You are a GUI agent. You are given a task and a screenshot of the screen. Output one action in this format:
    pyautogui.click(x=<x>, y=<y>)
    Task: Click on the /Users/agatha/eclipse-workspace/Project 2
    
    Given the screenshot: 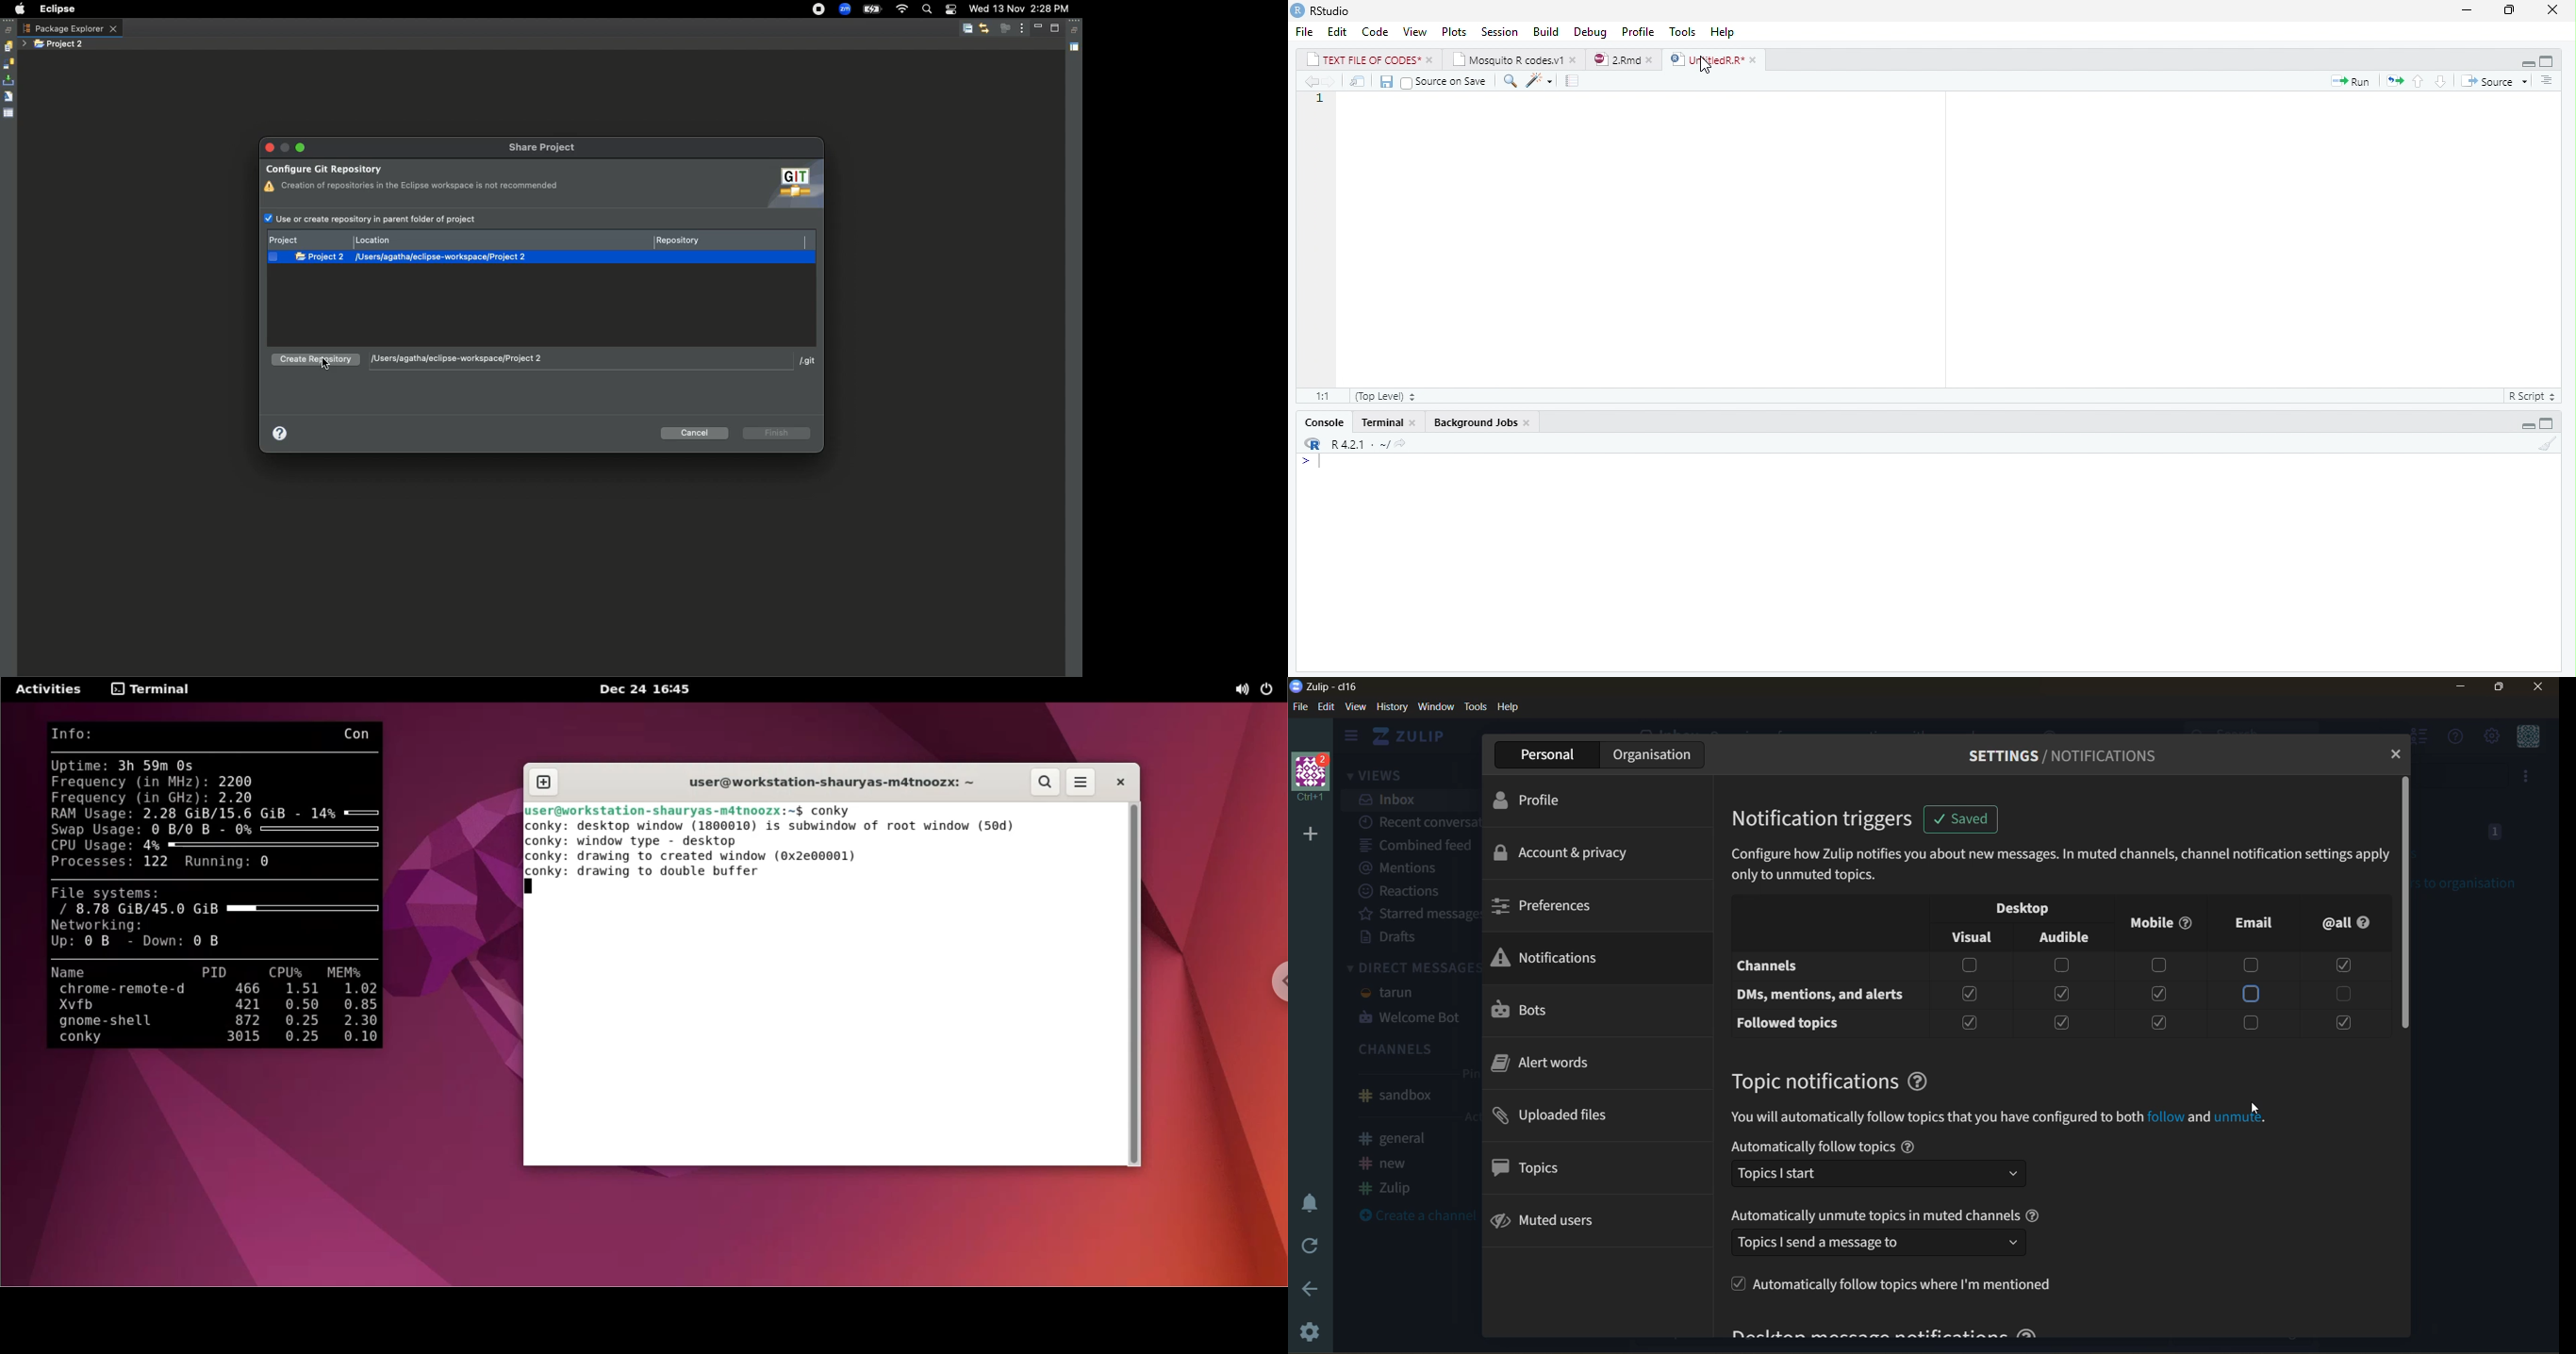 What is the action you would take?
    pyautogui.click(x=580, y=360)
    